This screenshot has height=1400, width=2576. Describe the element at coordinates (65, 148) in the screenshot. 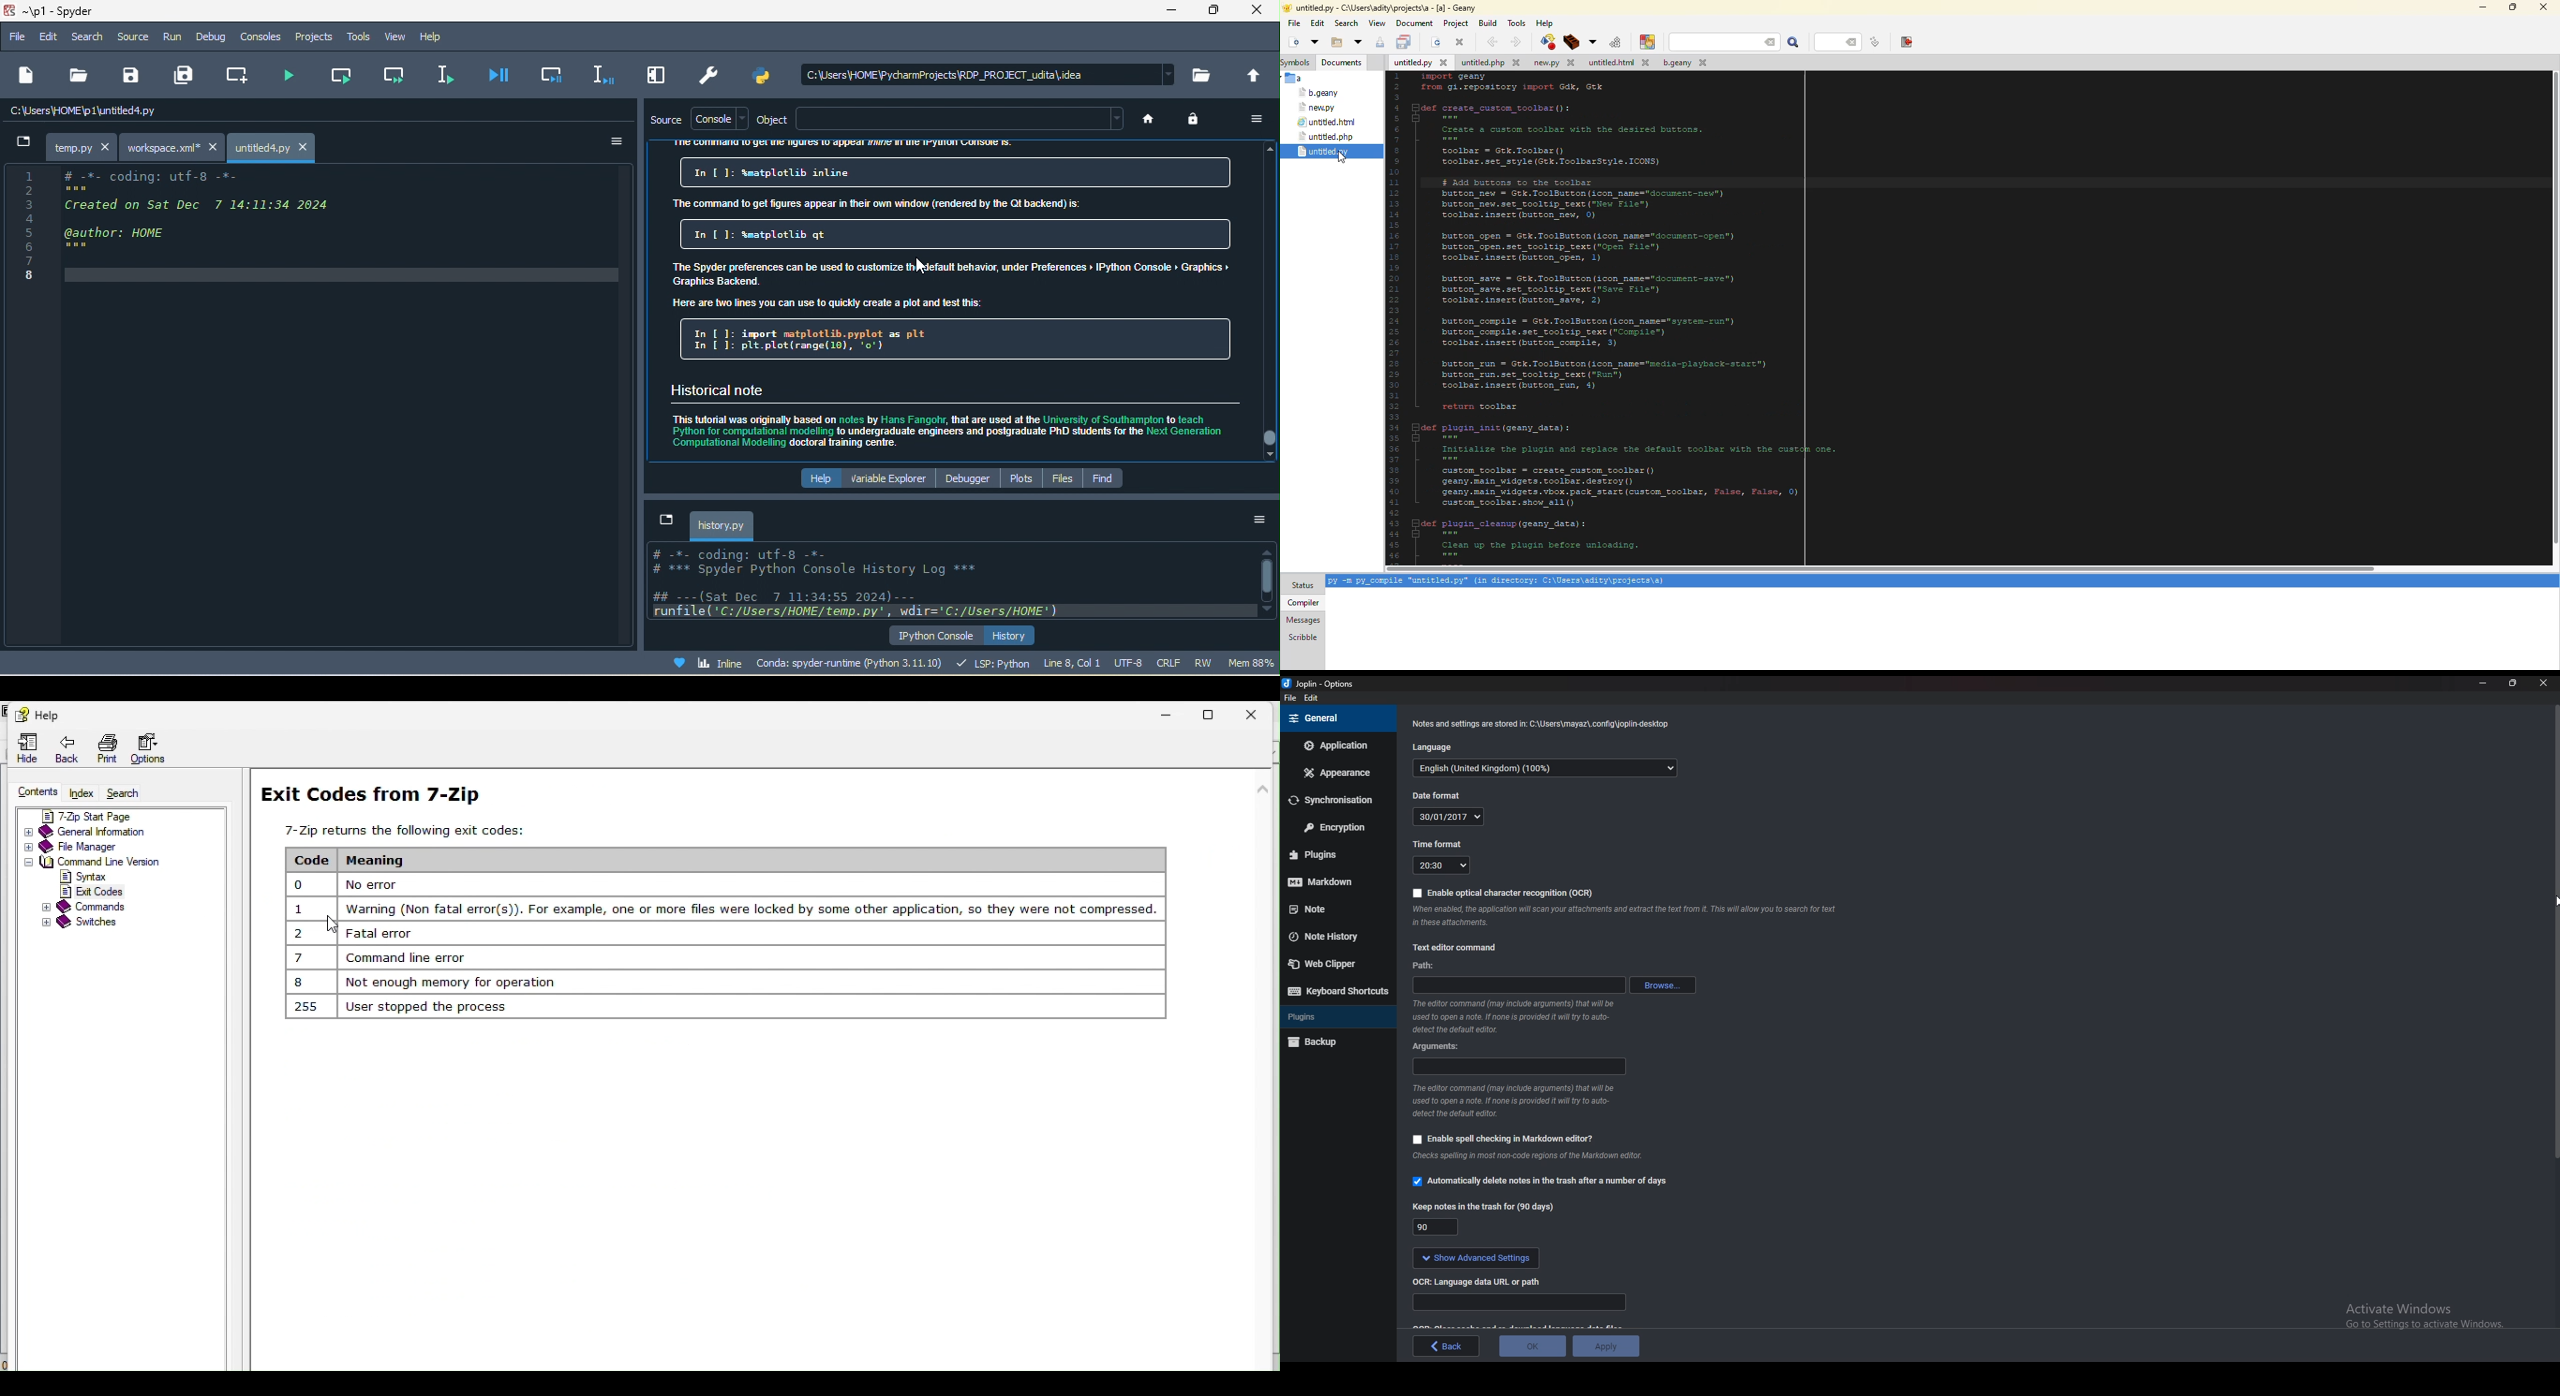

I see `temp py` at that location.